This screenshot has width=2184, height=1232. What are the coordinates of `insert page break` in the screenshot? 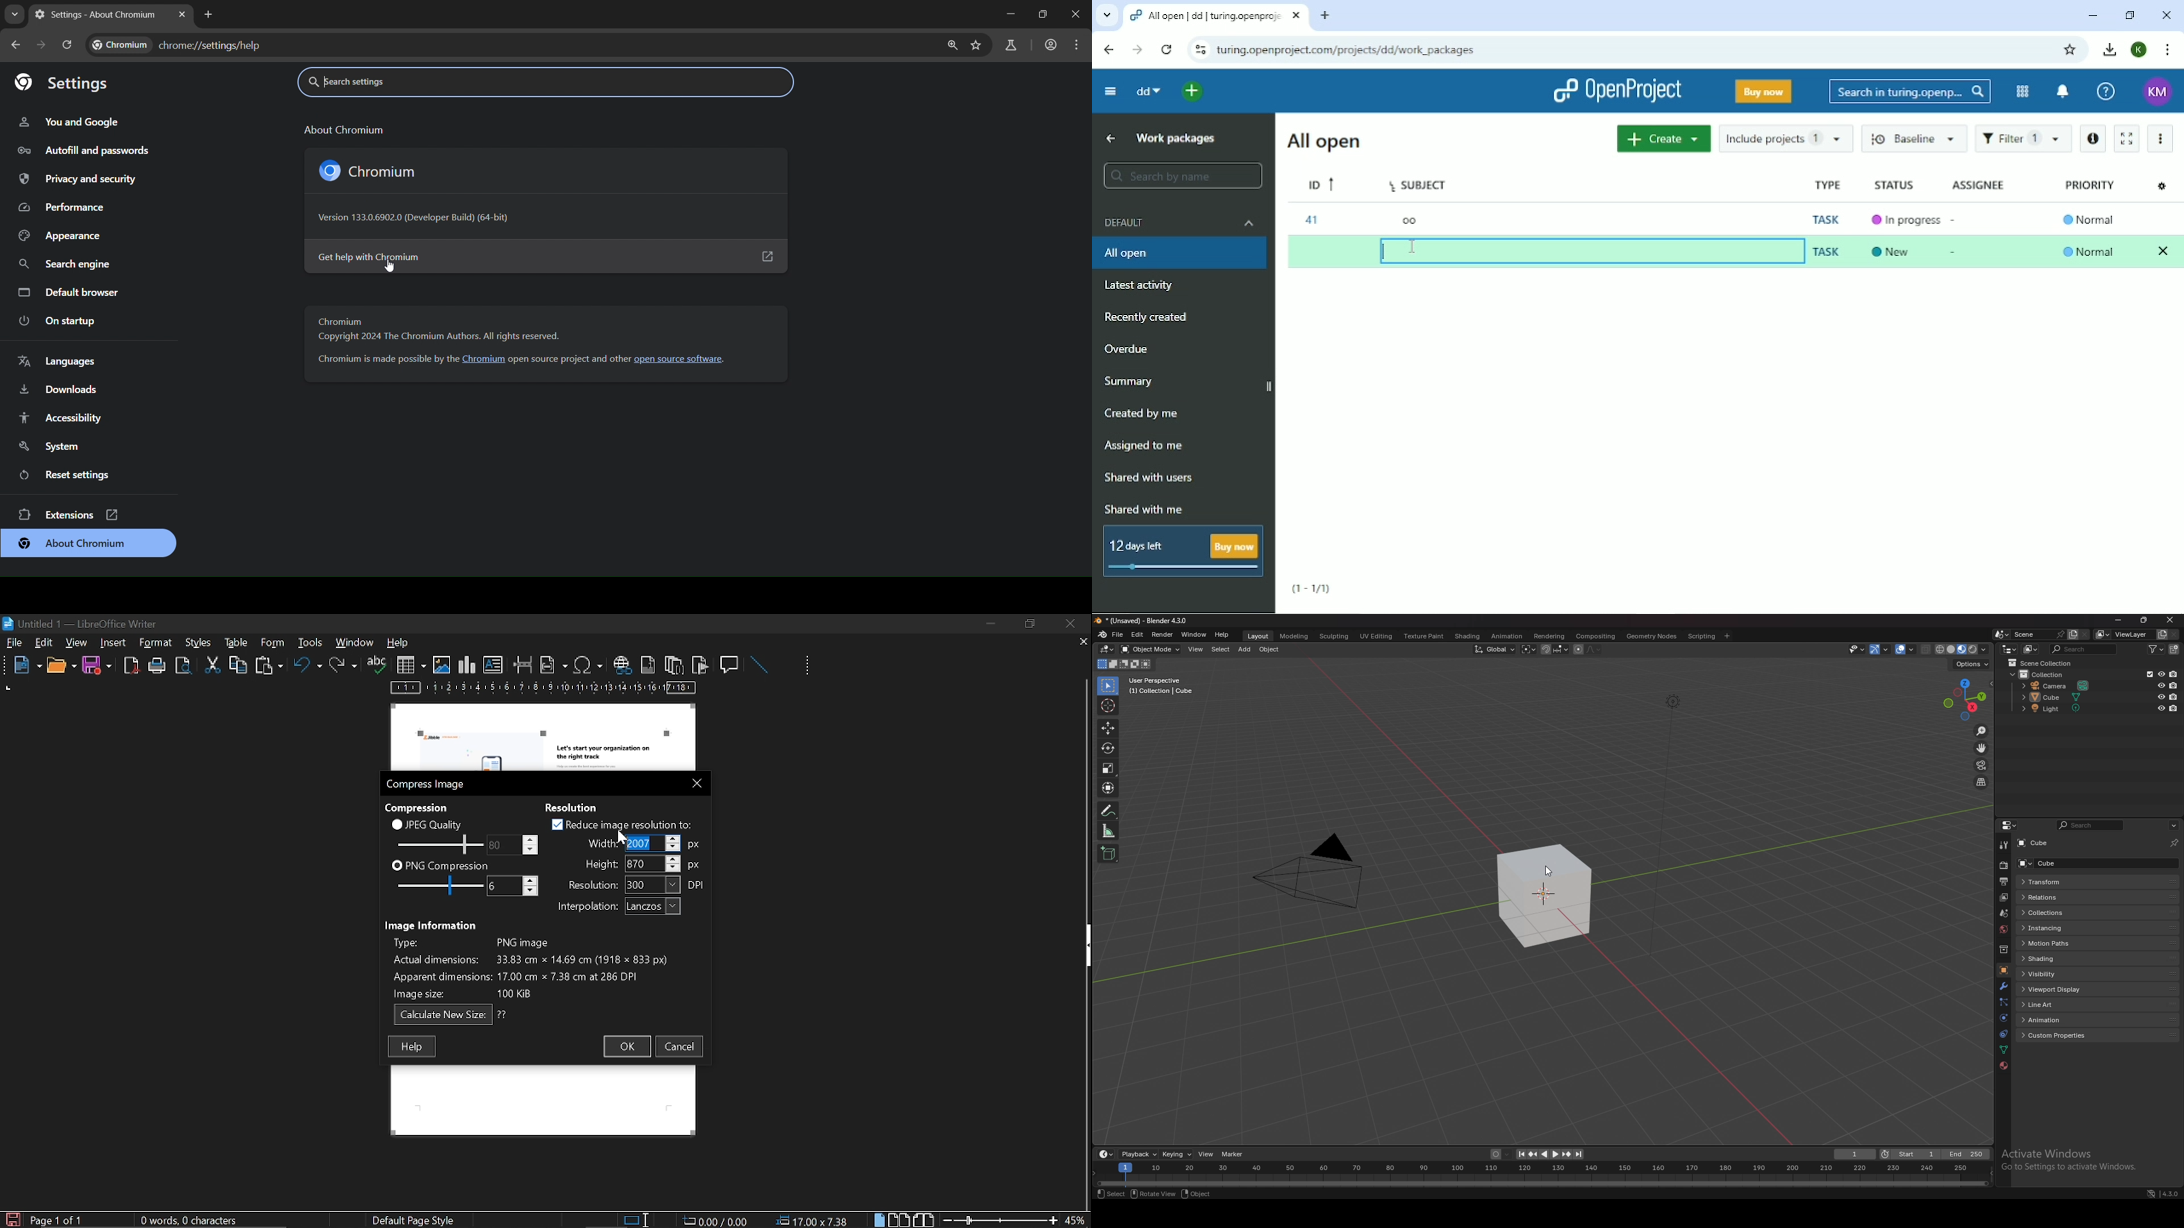 It's located at (524, 665).